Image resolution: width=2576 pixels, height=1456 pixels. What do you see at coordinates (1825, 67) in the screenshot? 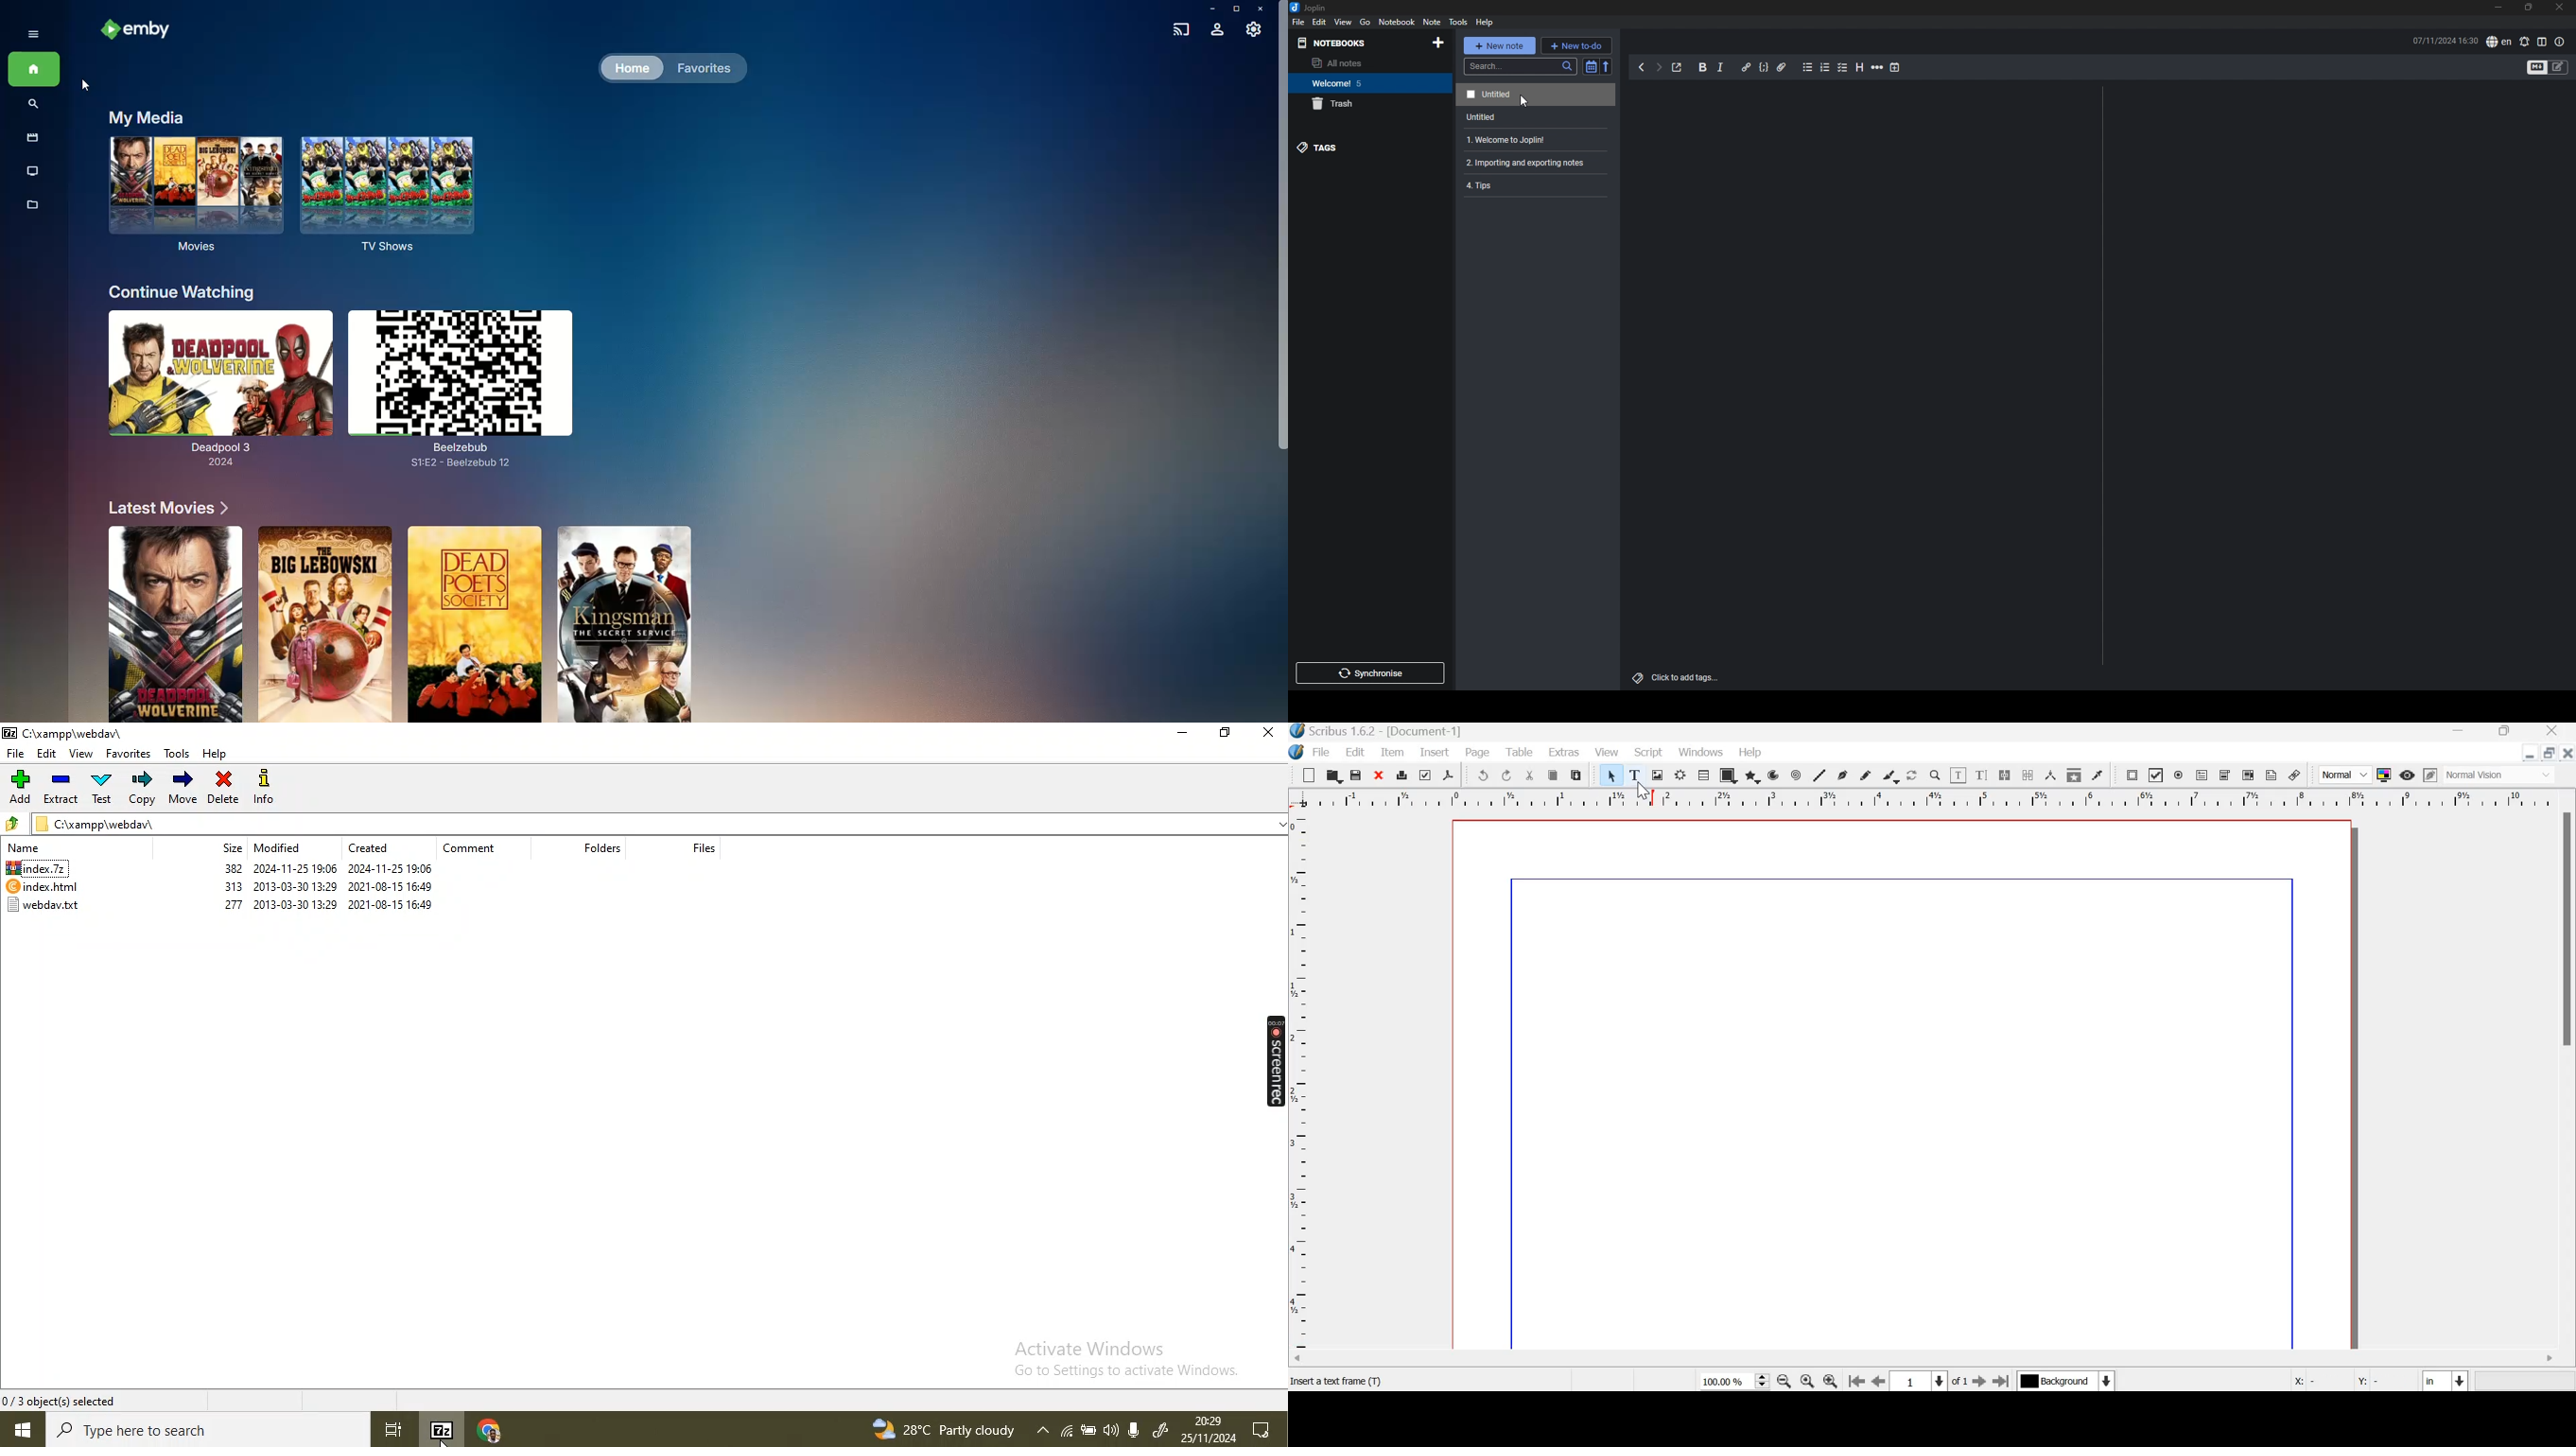
I see `numbered list` at bounding box center [1825, 67].